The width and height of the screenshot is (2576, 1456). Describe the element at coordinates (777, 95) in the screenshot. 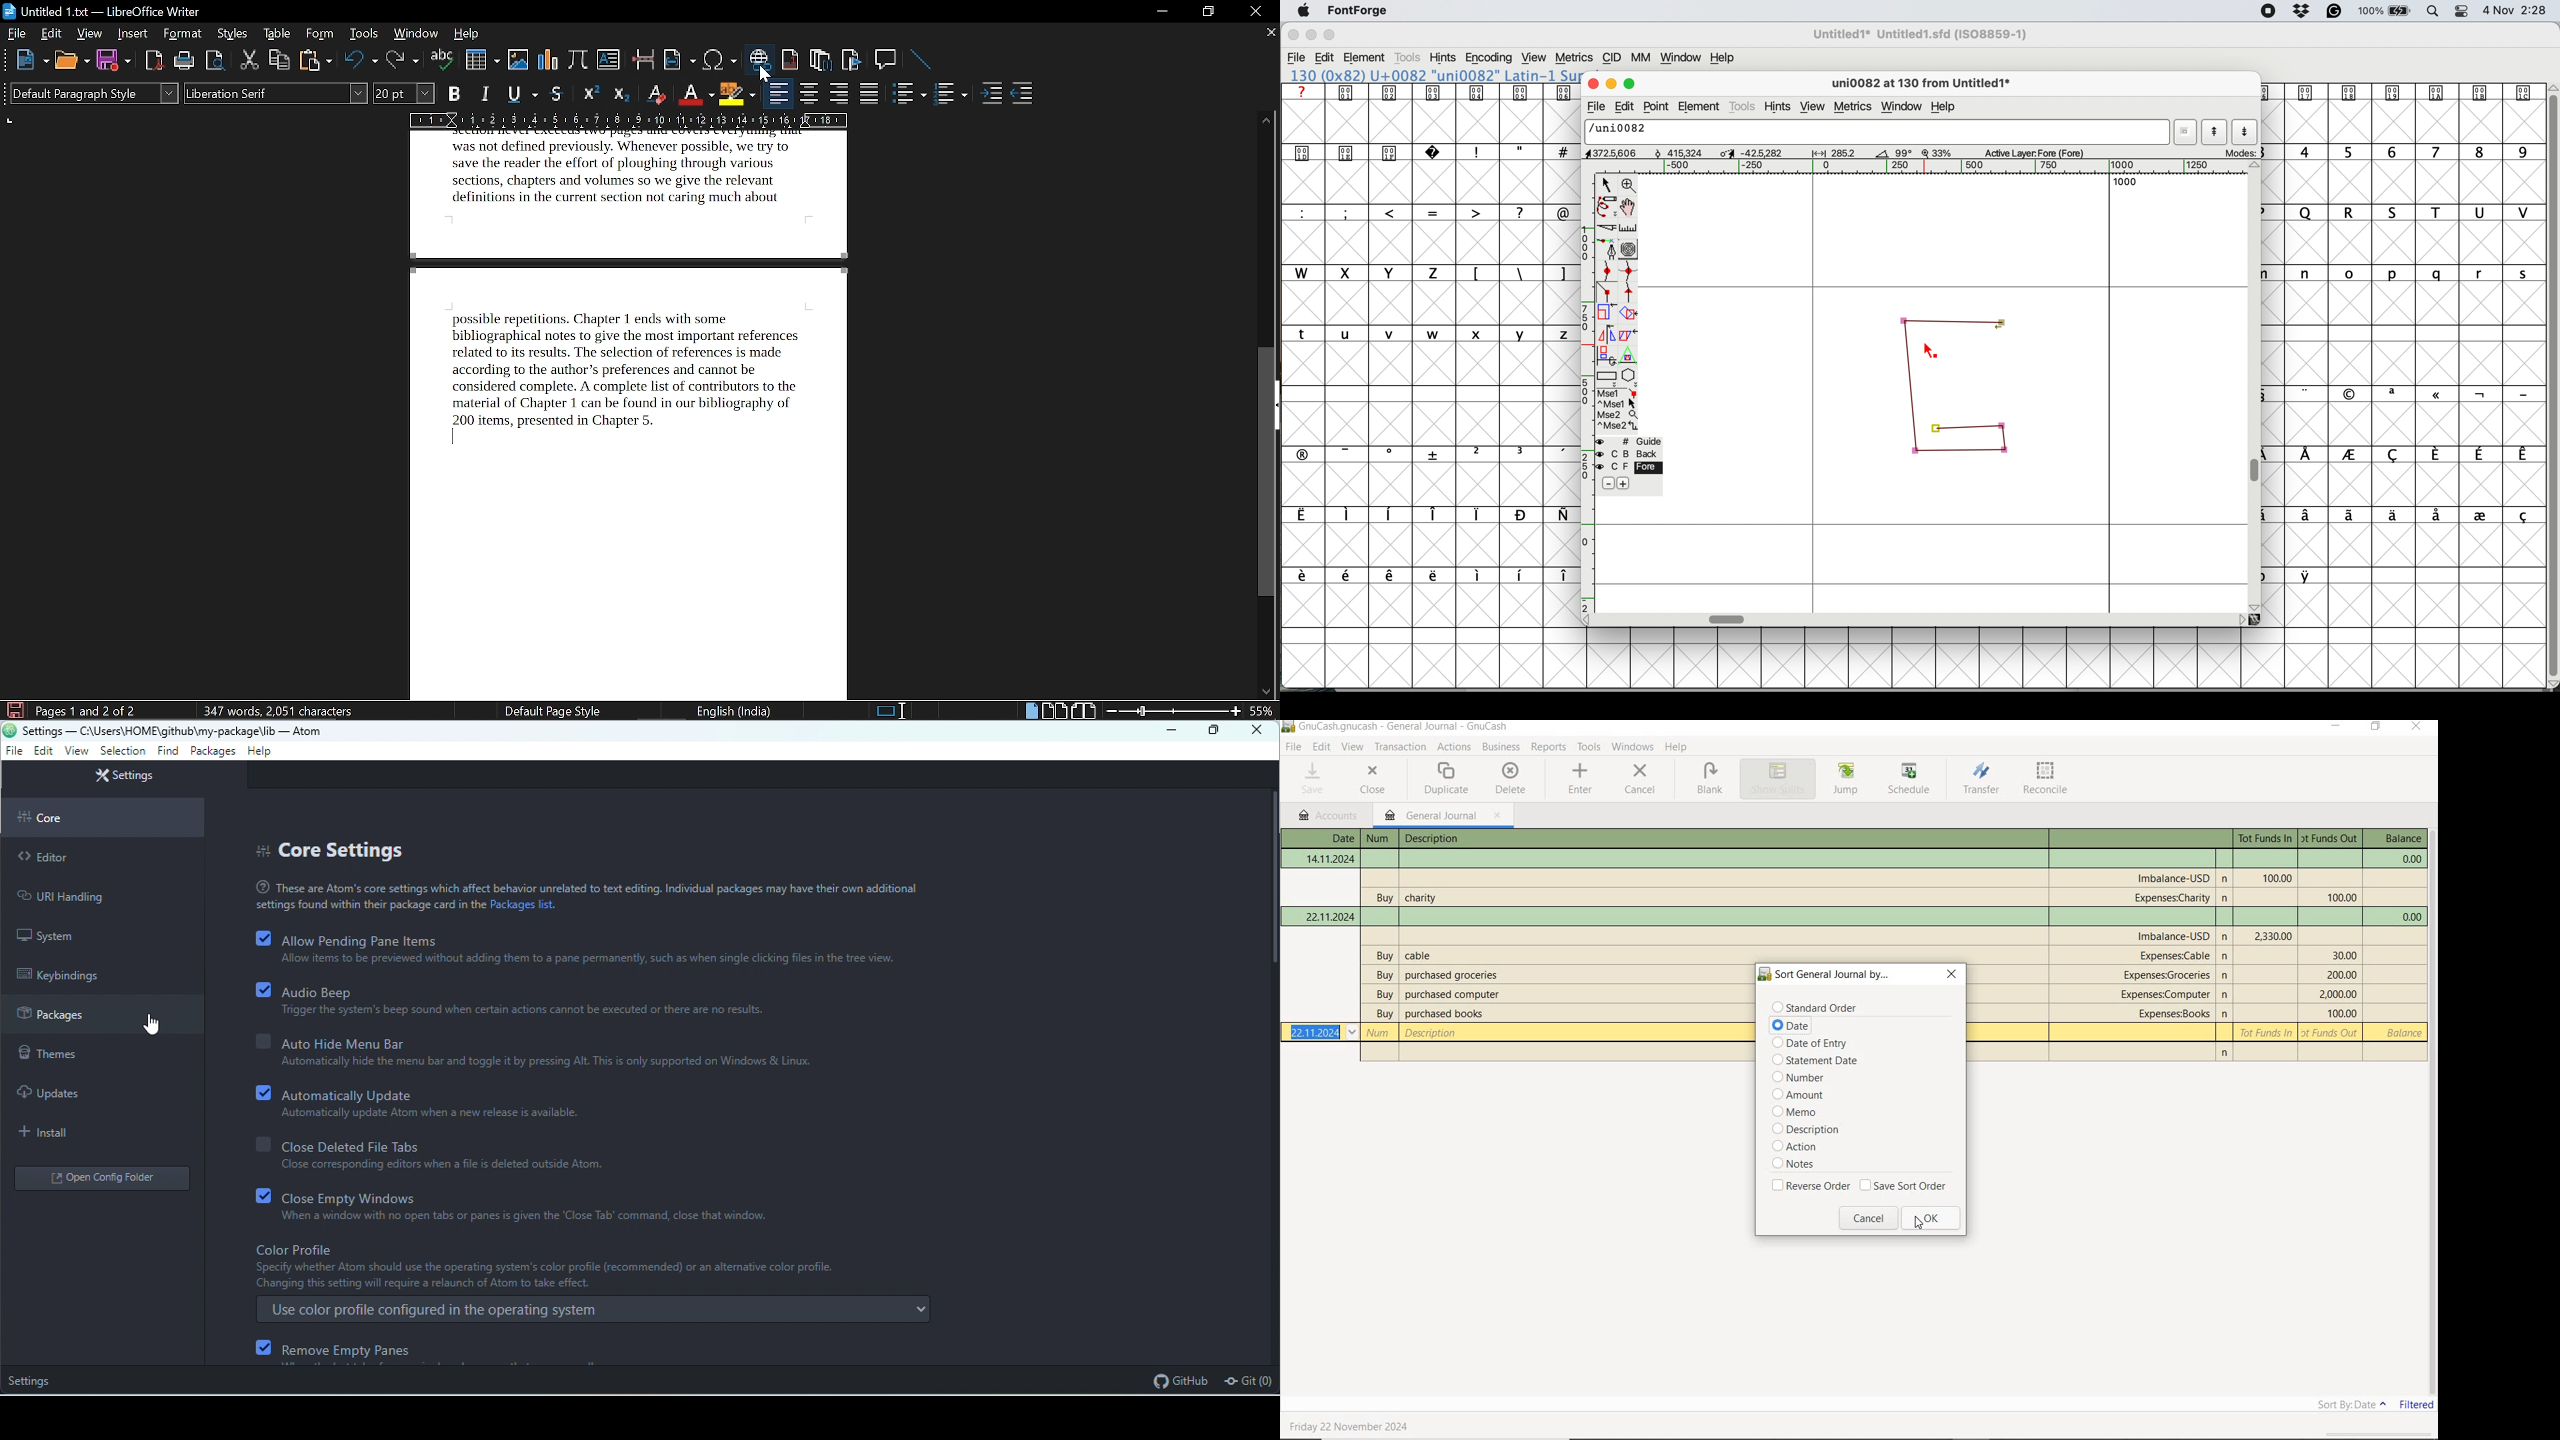

I see `align left` at that location.